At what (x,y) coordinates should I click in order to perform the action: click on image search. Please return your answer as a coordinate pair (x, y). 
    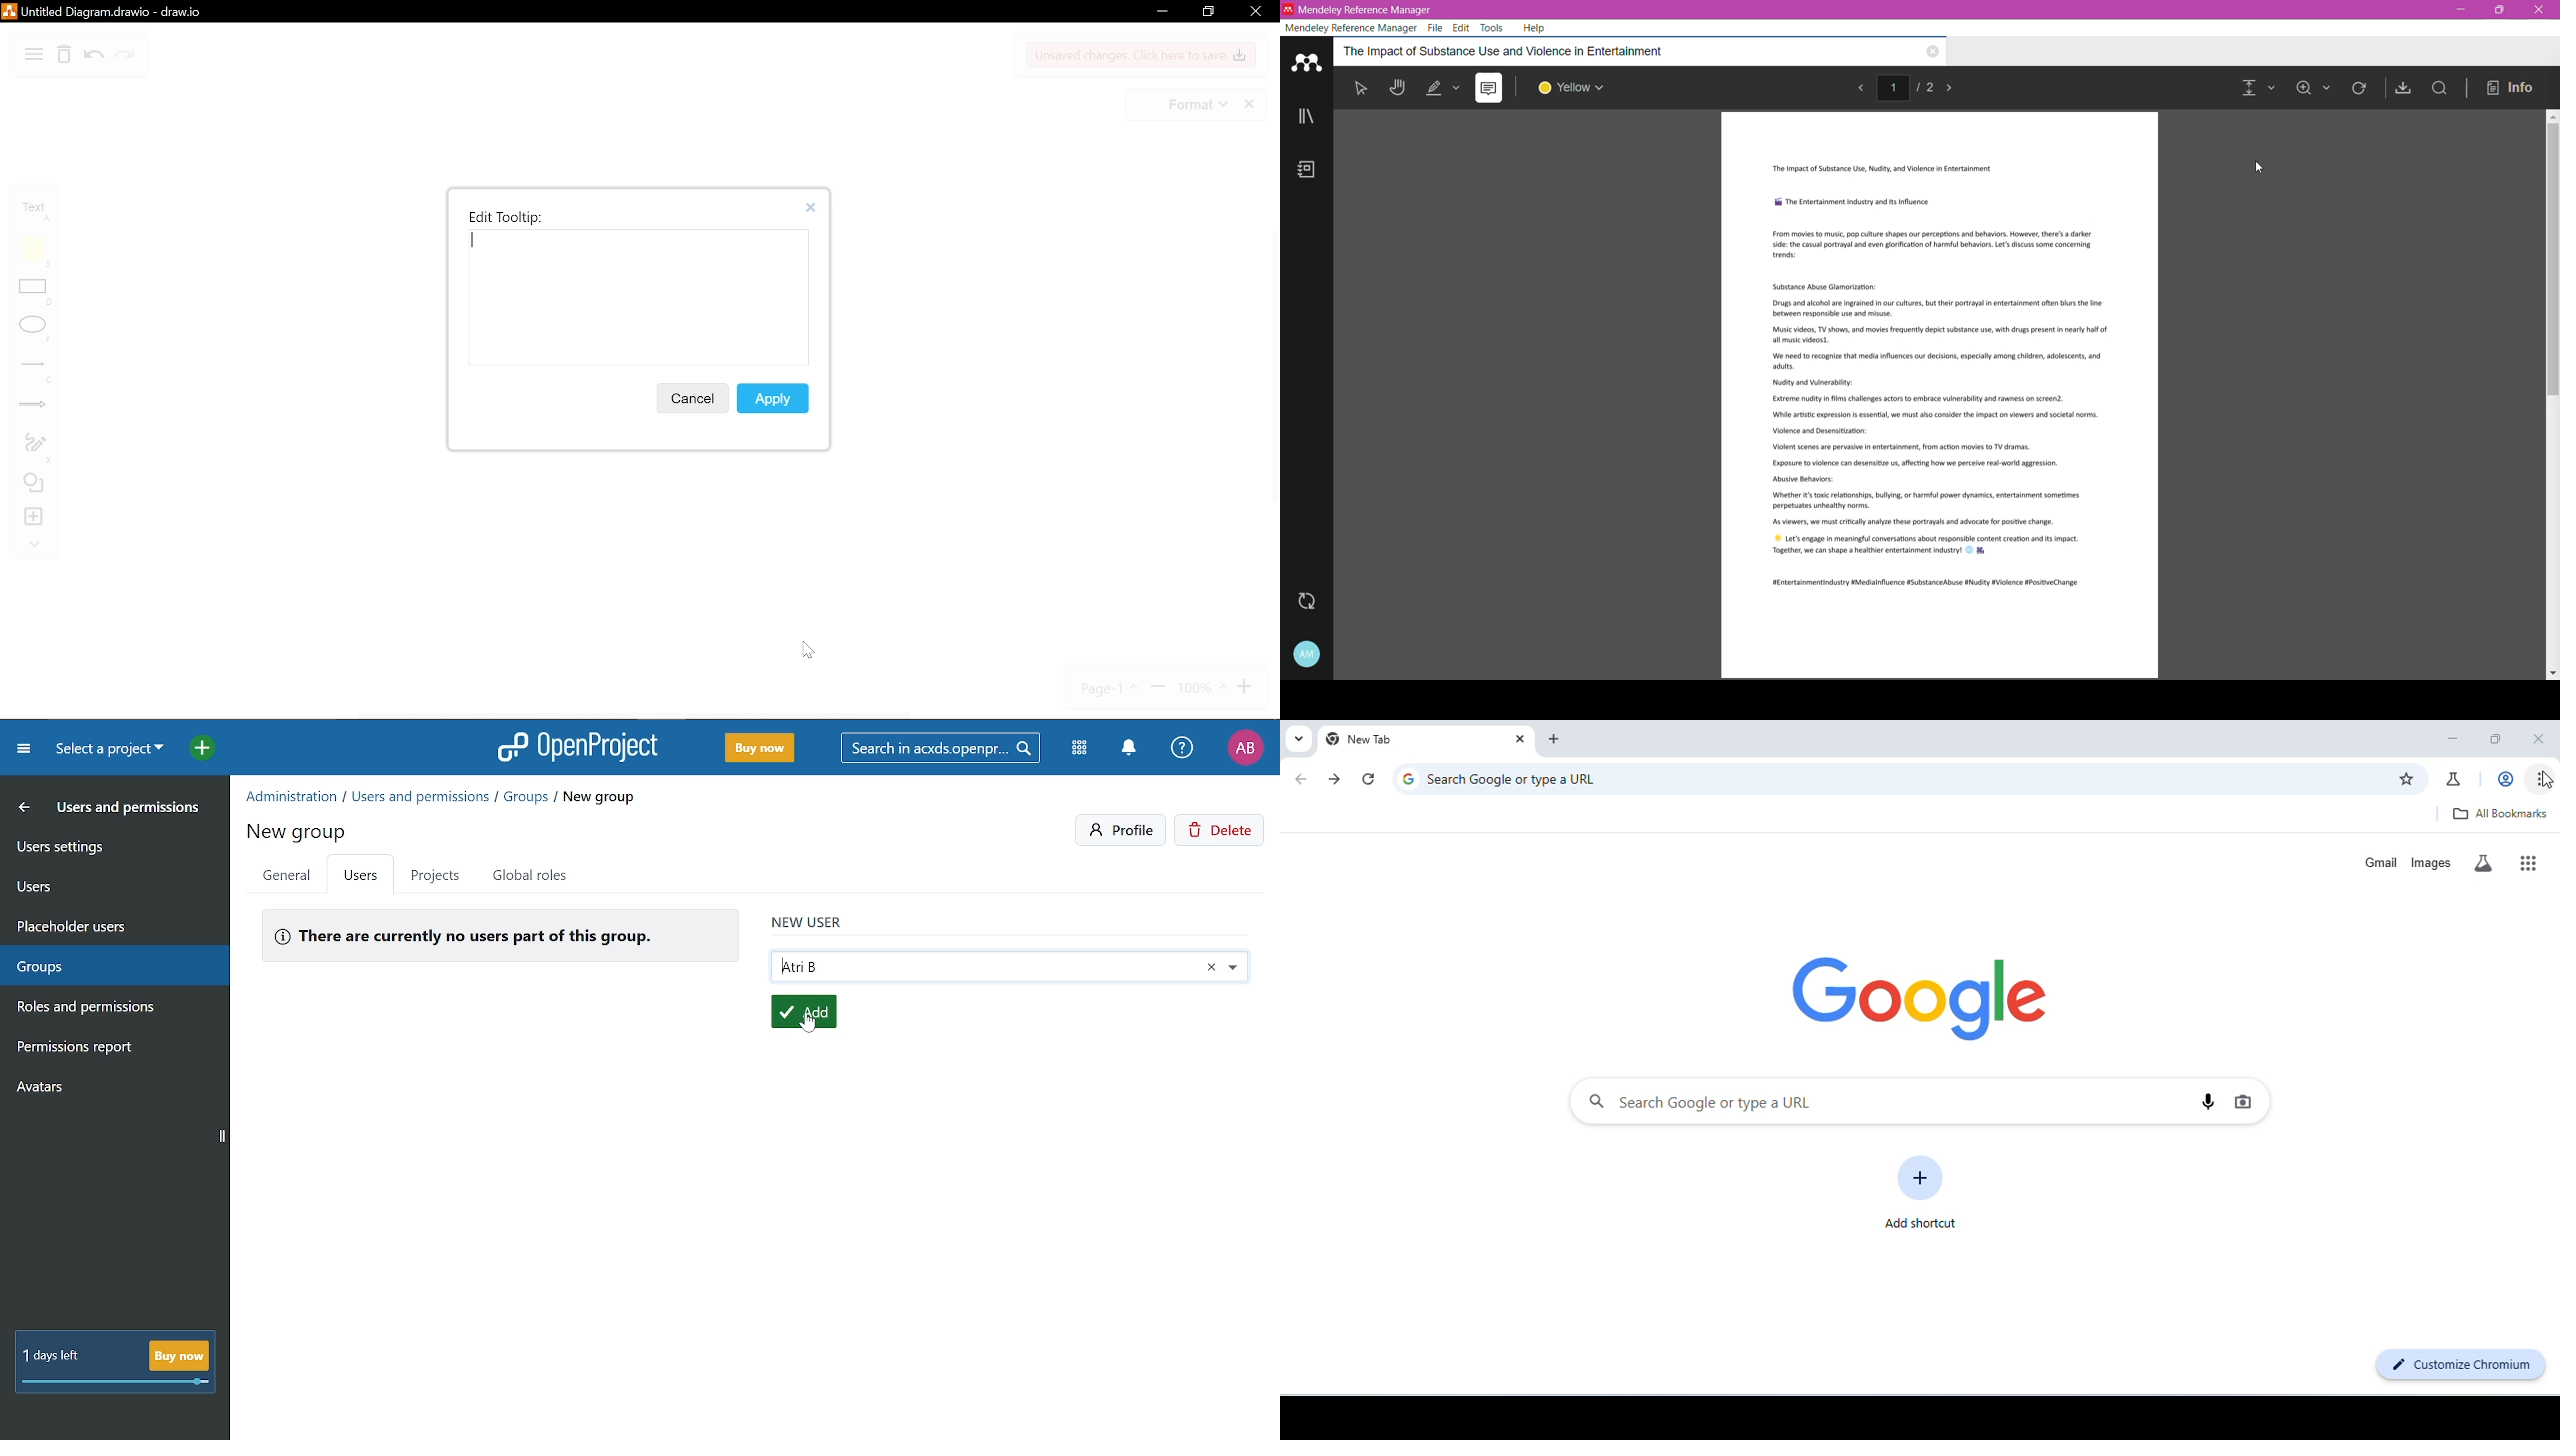
    Looking at the image, I should click on (2247, 1102).